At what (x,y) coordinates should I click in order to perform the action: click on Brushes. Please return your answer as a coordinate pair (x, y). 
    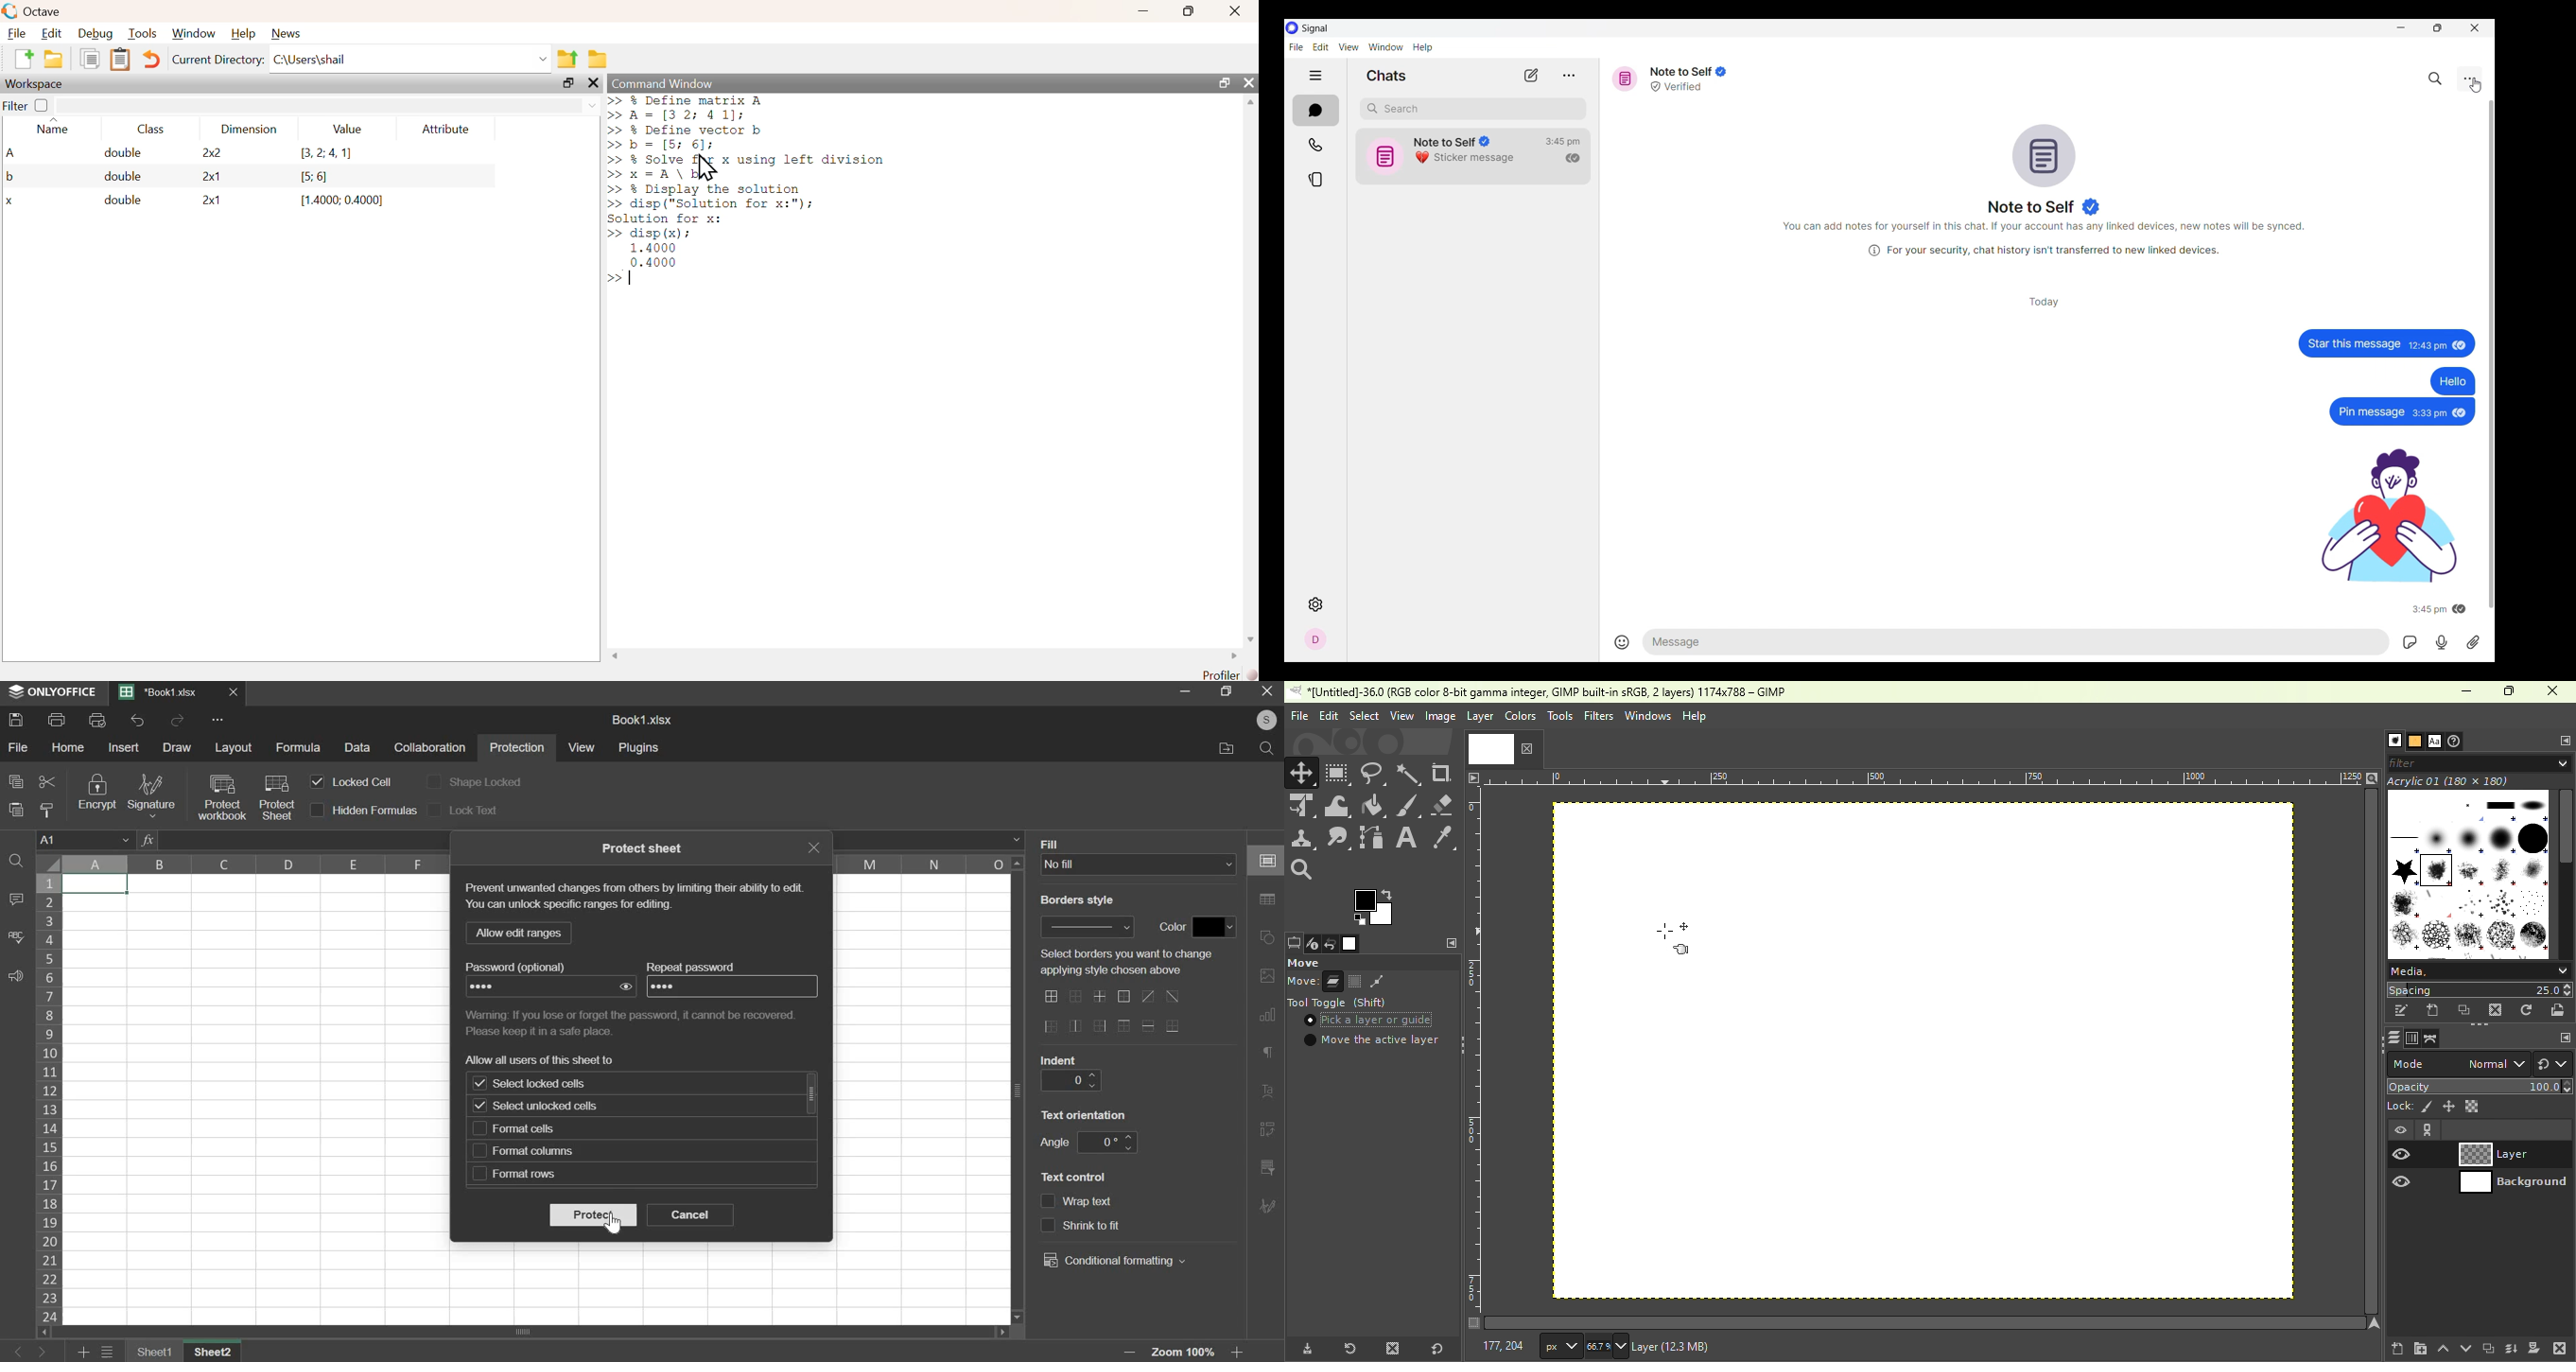
    Looking at the image, I should click on (2390, 741).